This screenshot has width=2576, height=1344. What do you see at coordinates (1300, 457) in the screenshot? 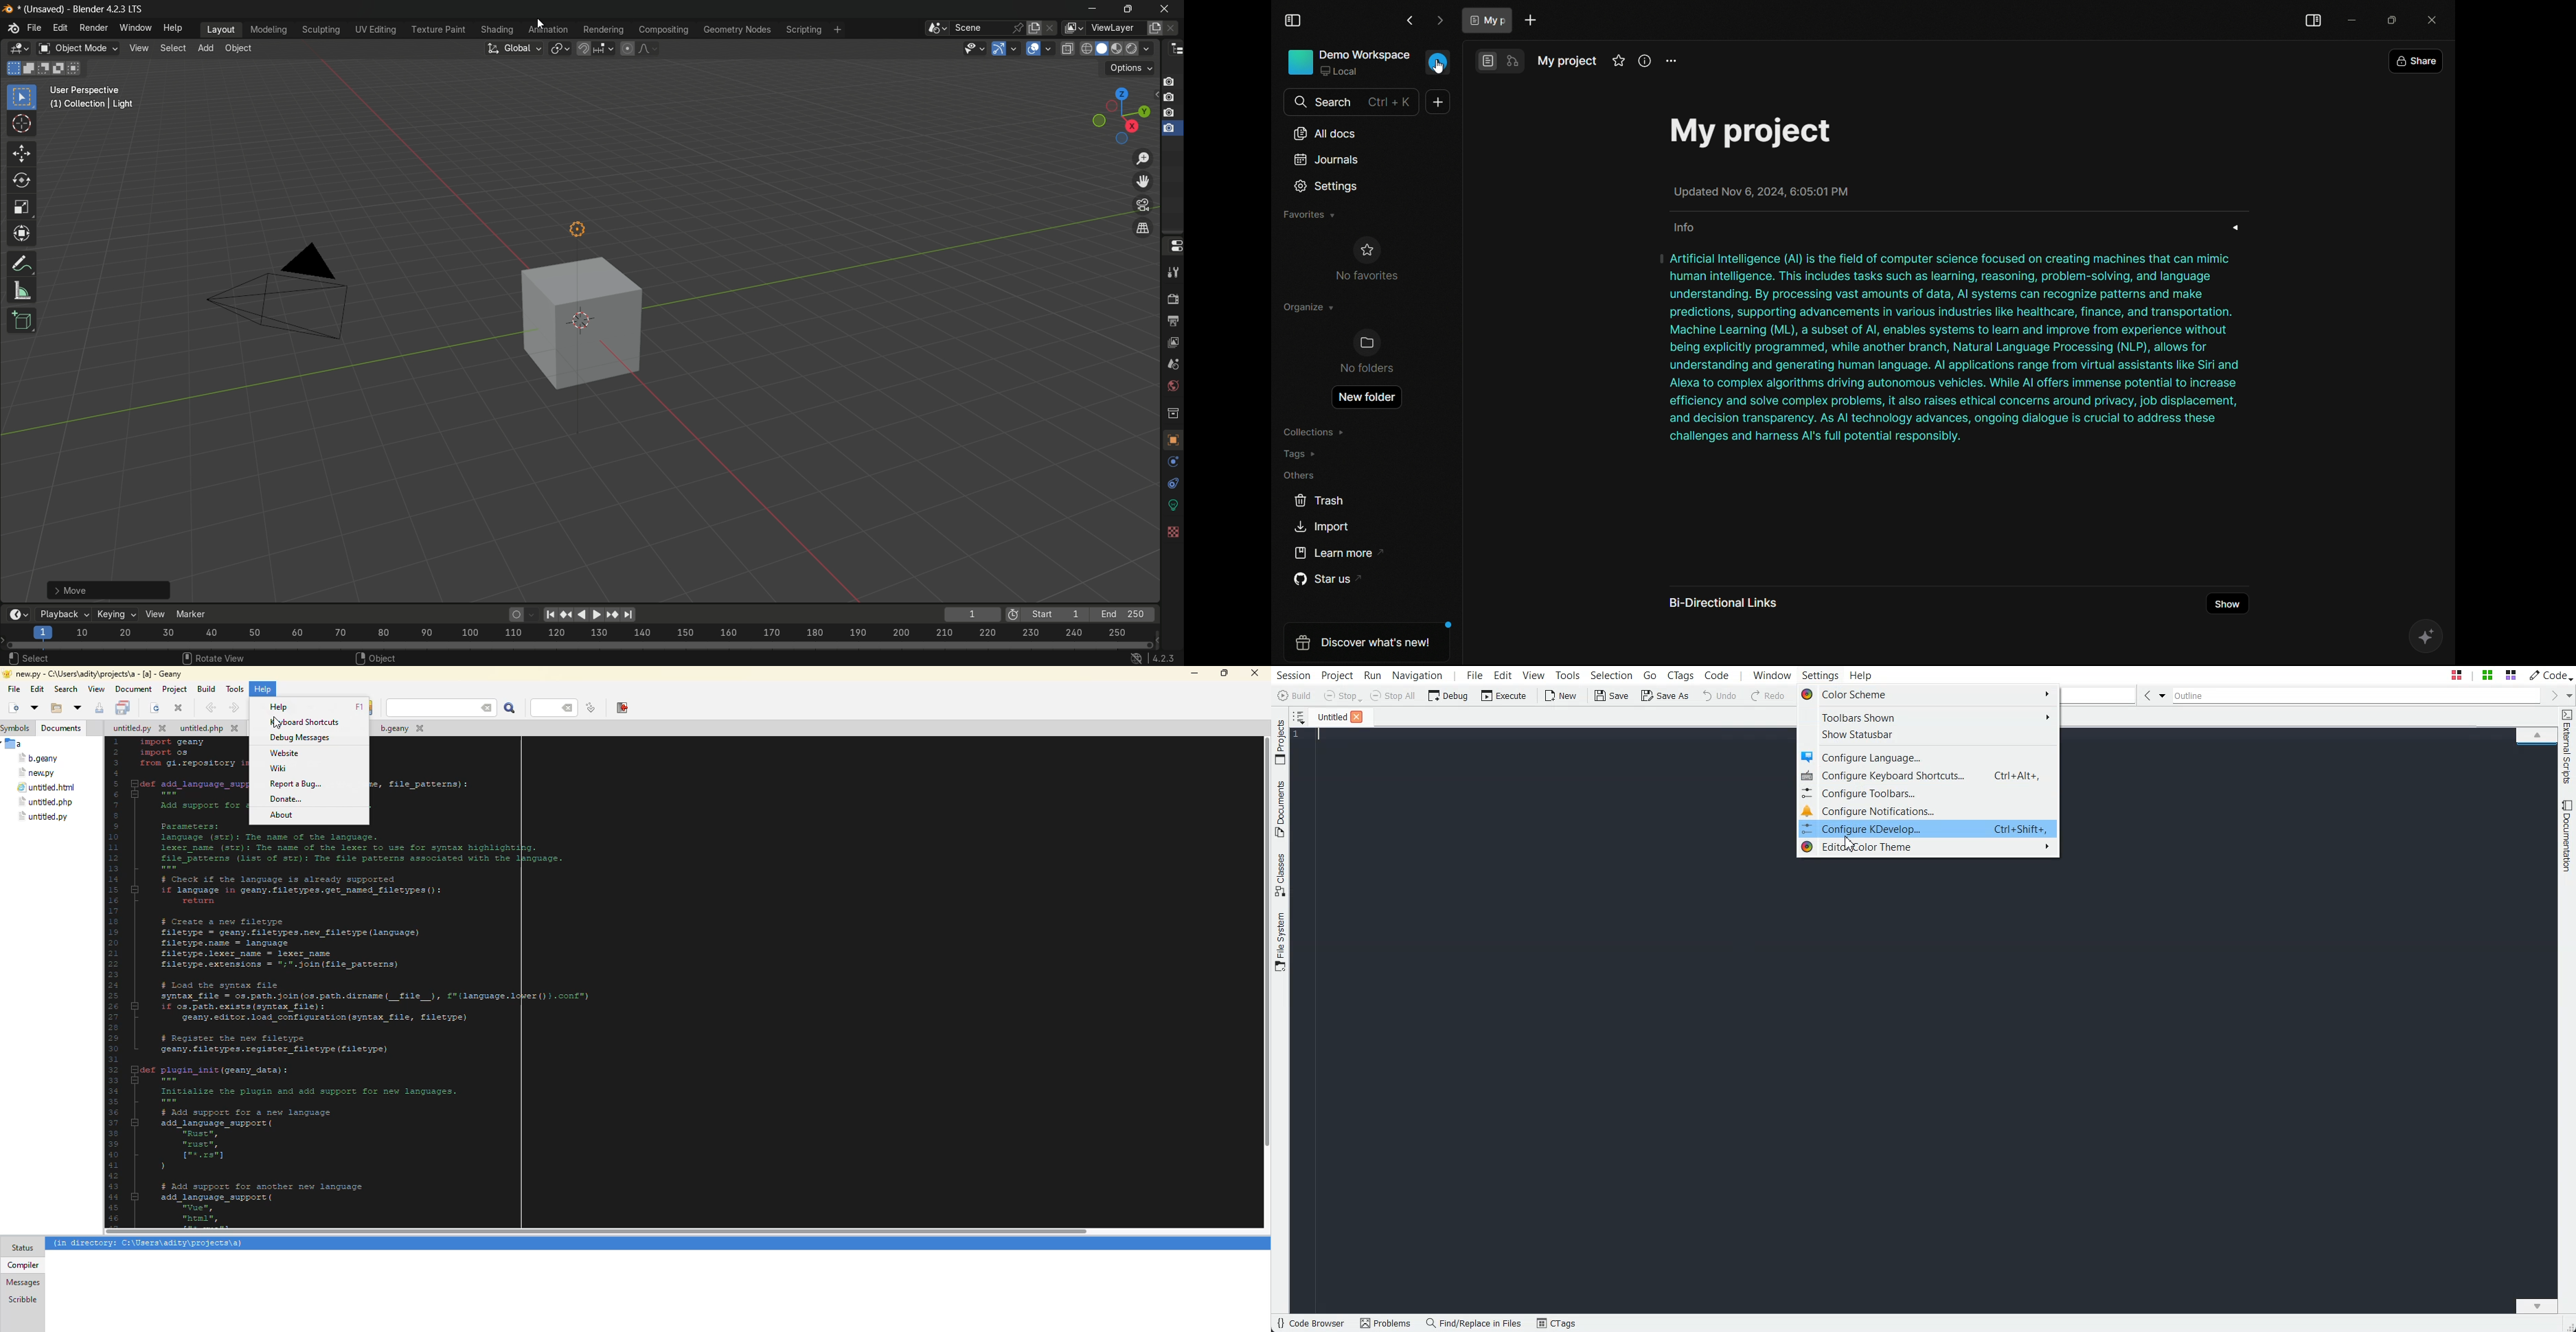
I see `tags` at bounding box center [1300, 457].